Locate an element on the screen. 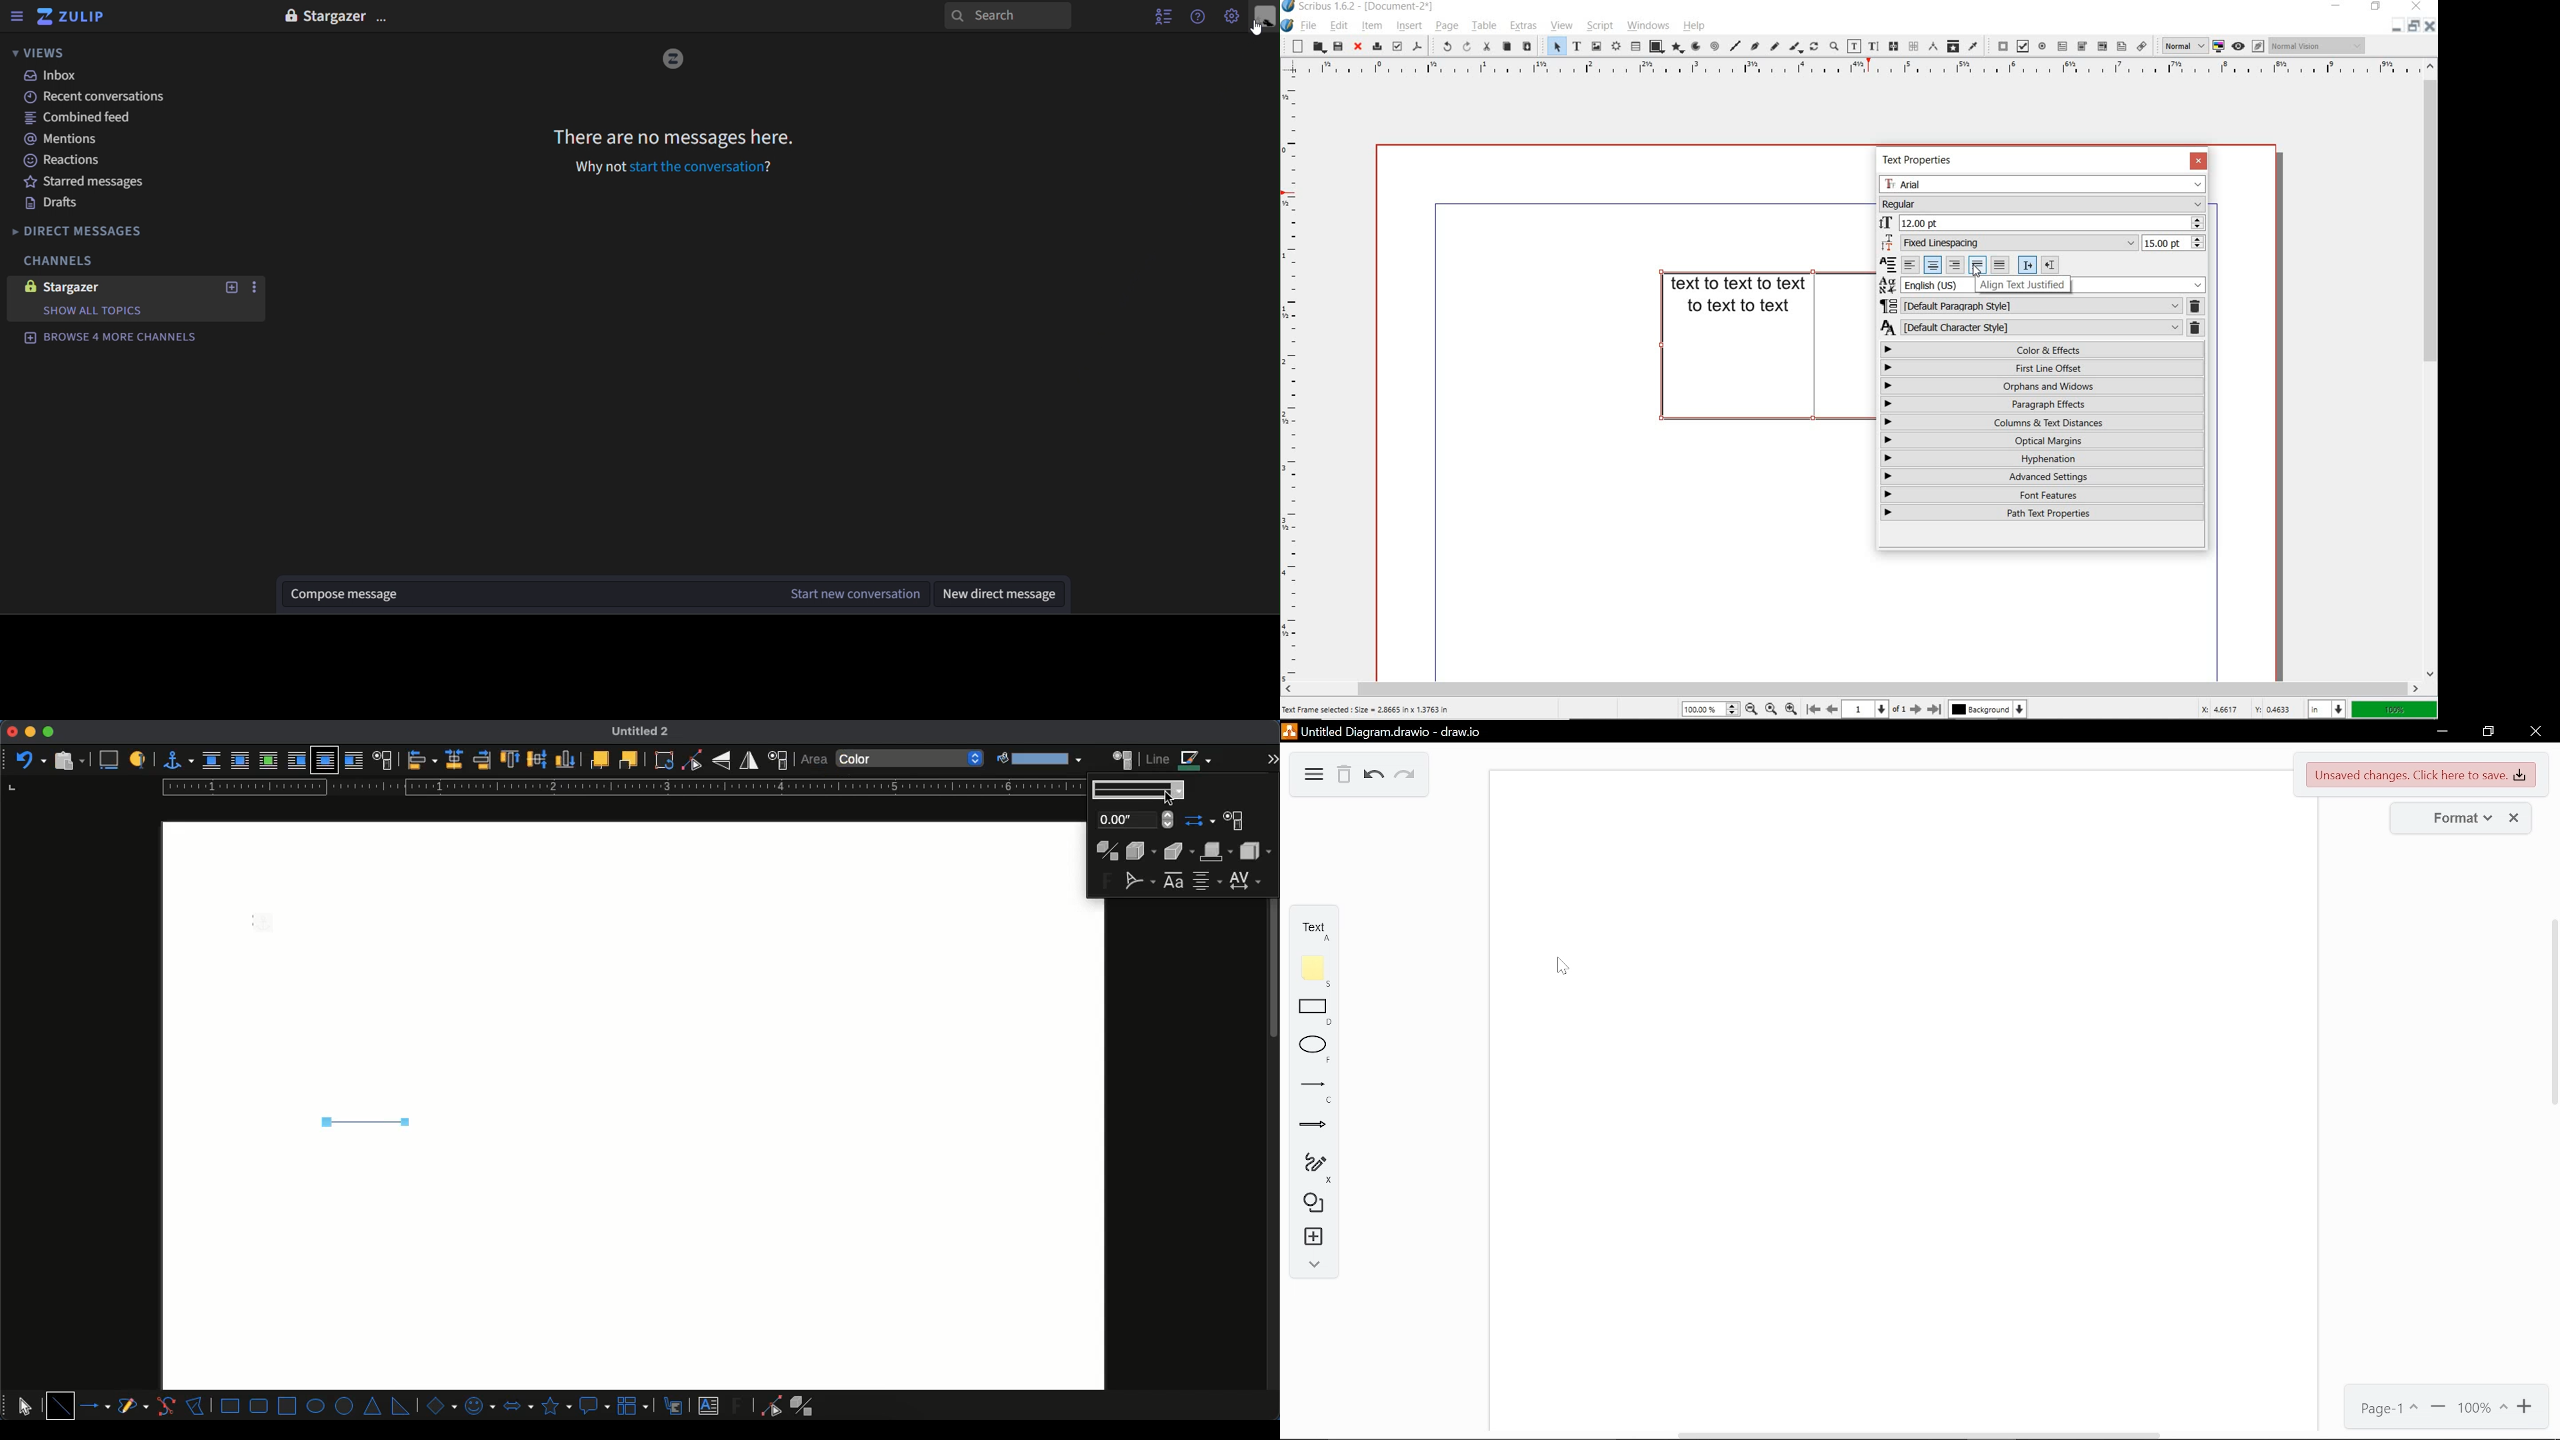 The height and width of the screenshot is (1456, 2576). HYPHENATION is located at coordinates (2043, 460).